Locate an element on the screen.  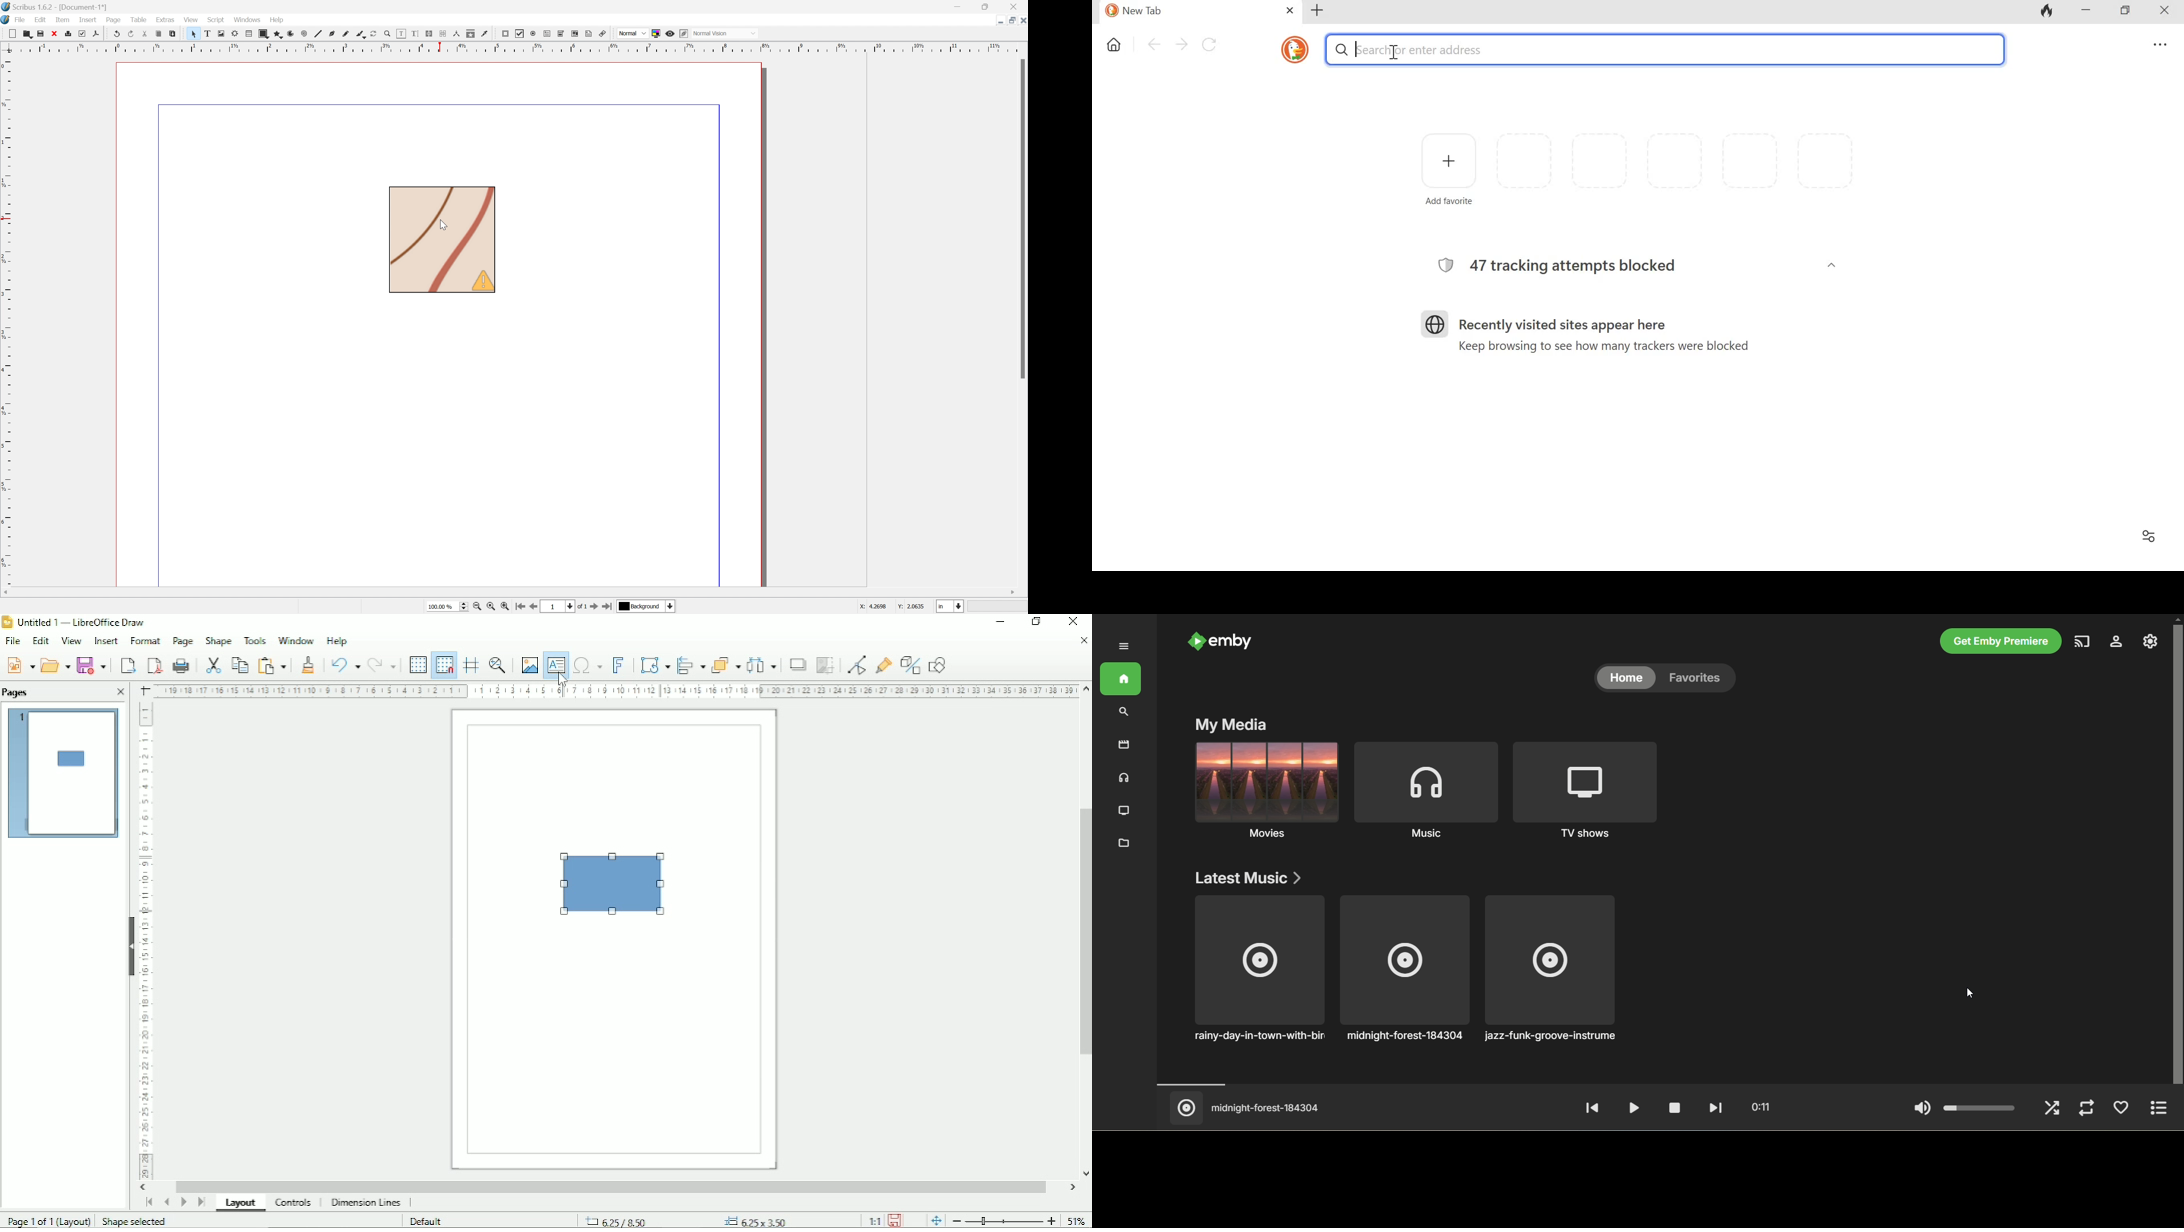
Eye dropper is located at coordinates (487, 34).